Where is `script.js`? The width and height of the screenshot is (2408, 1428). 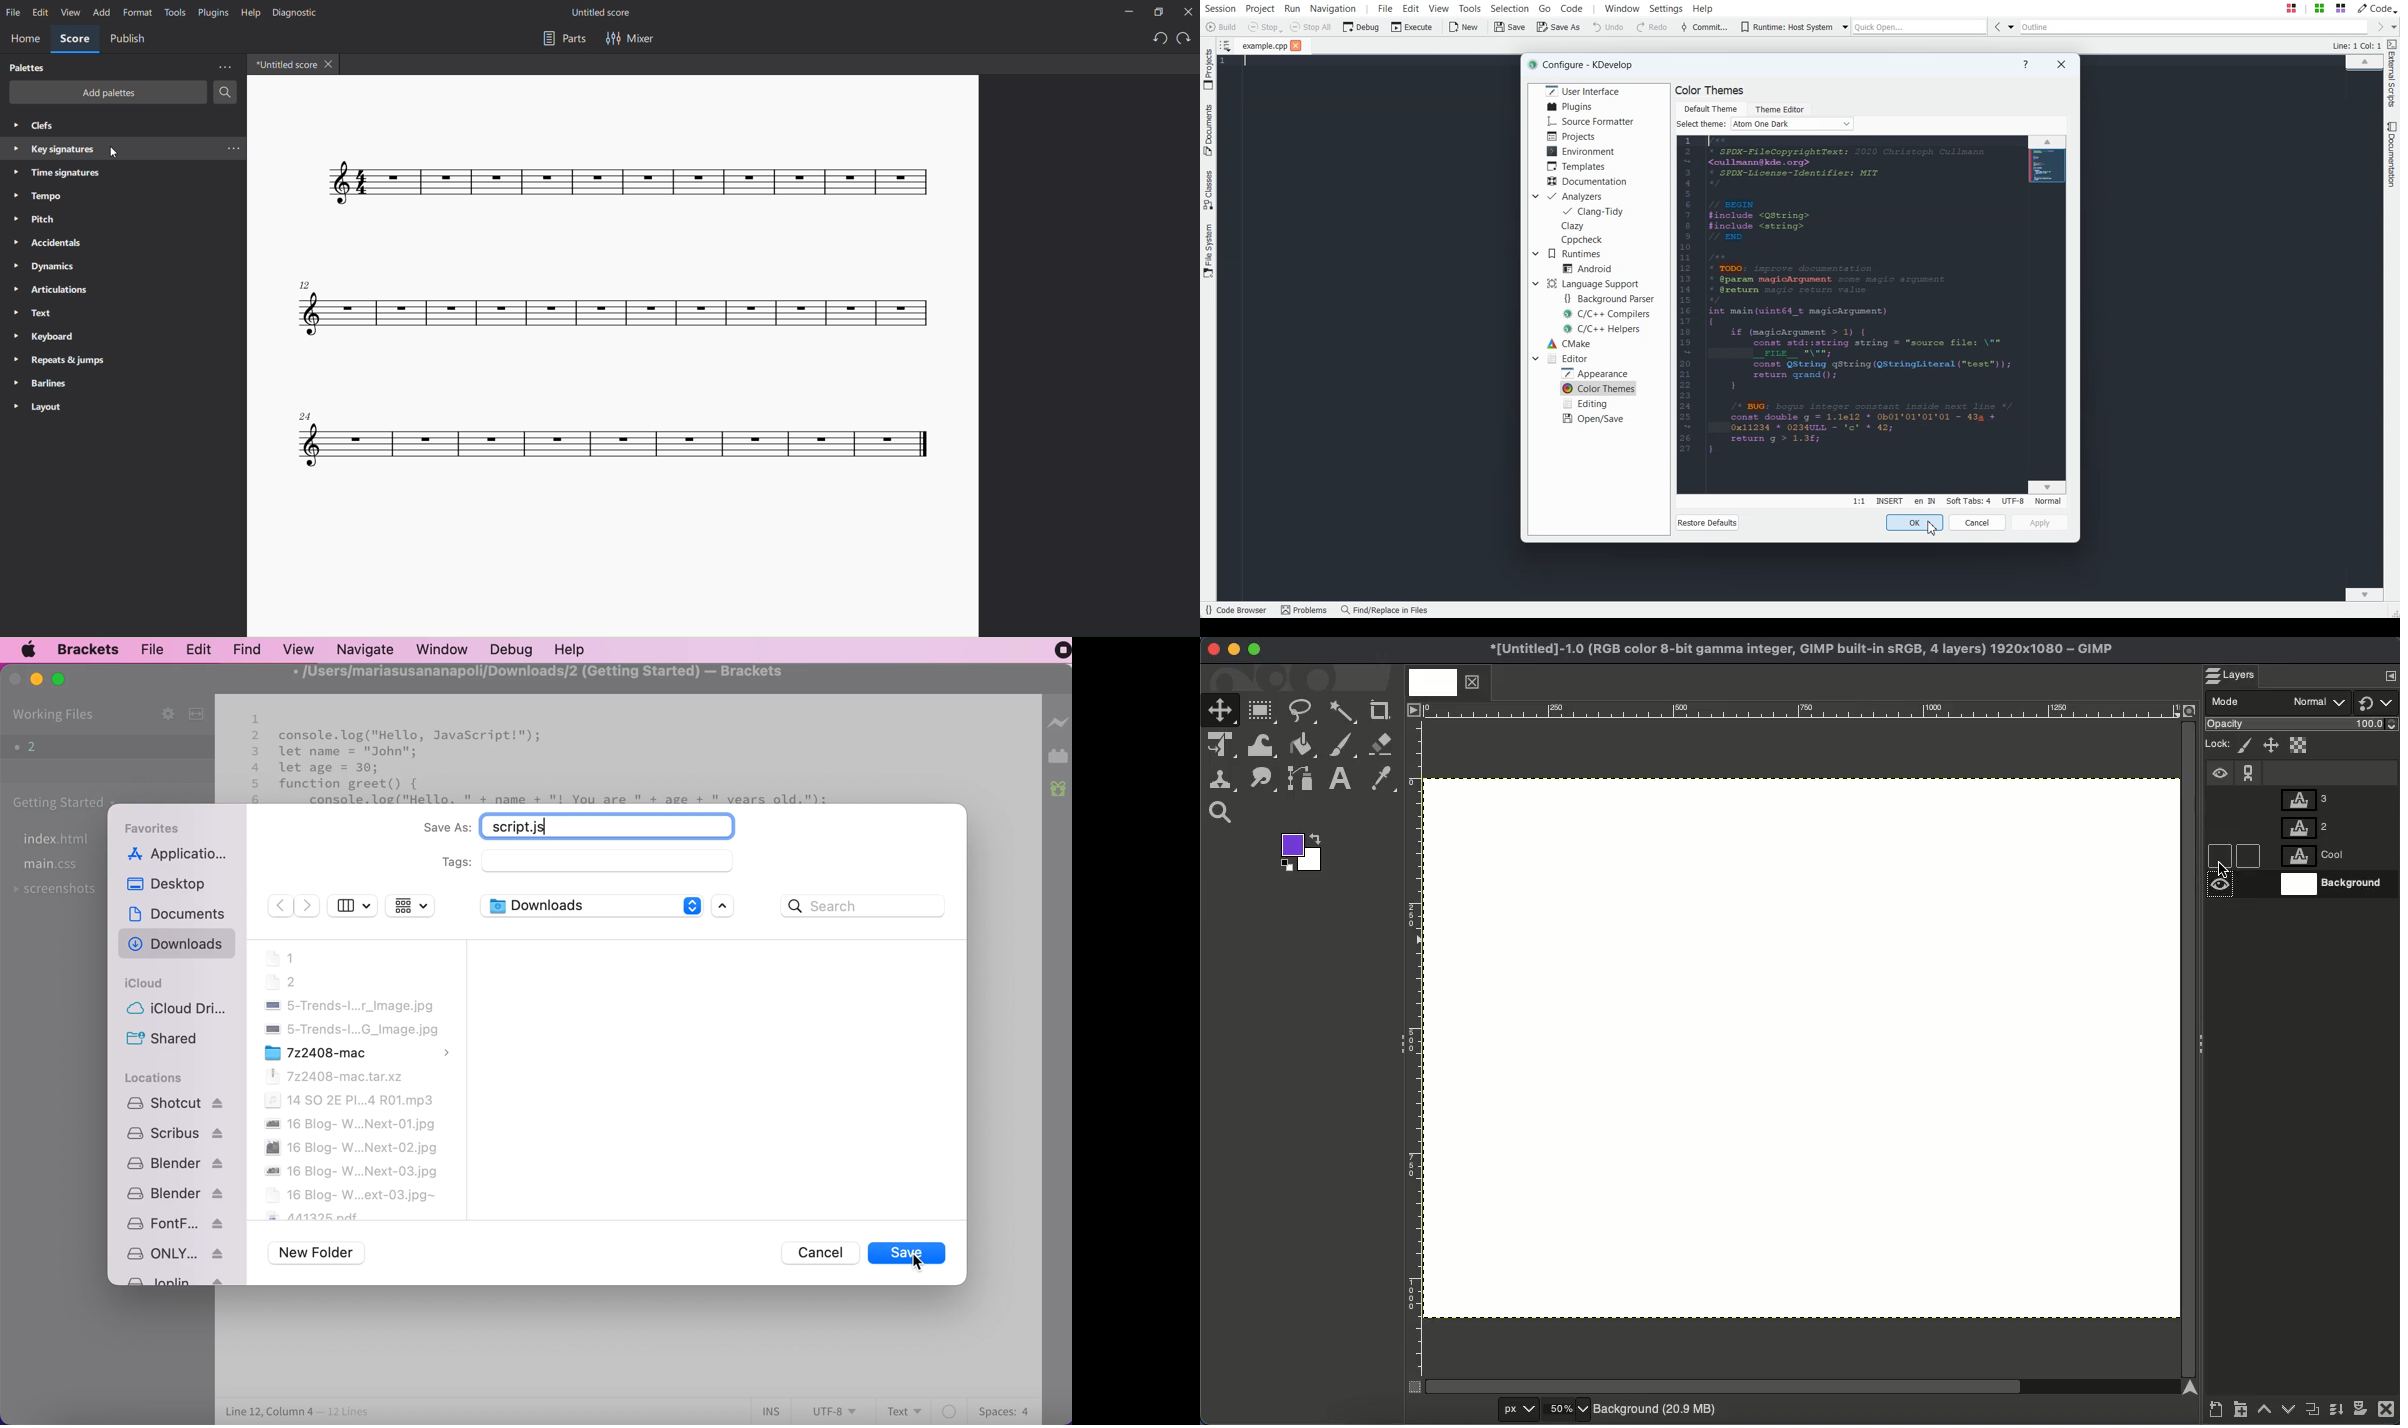
script.js is located at coordinates (619, 825).